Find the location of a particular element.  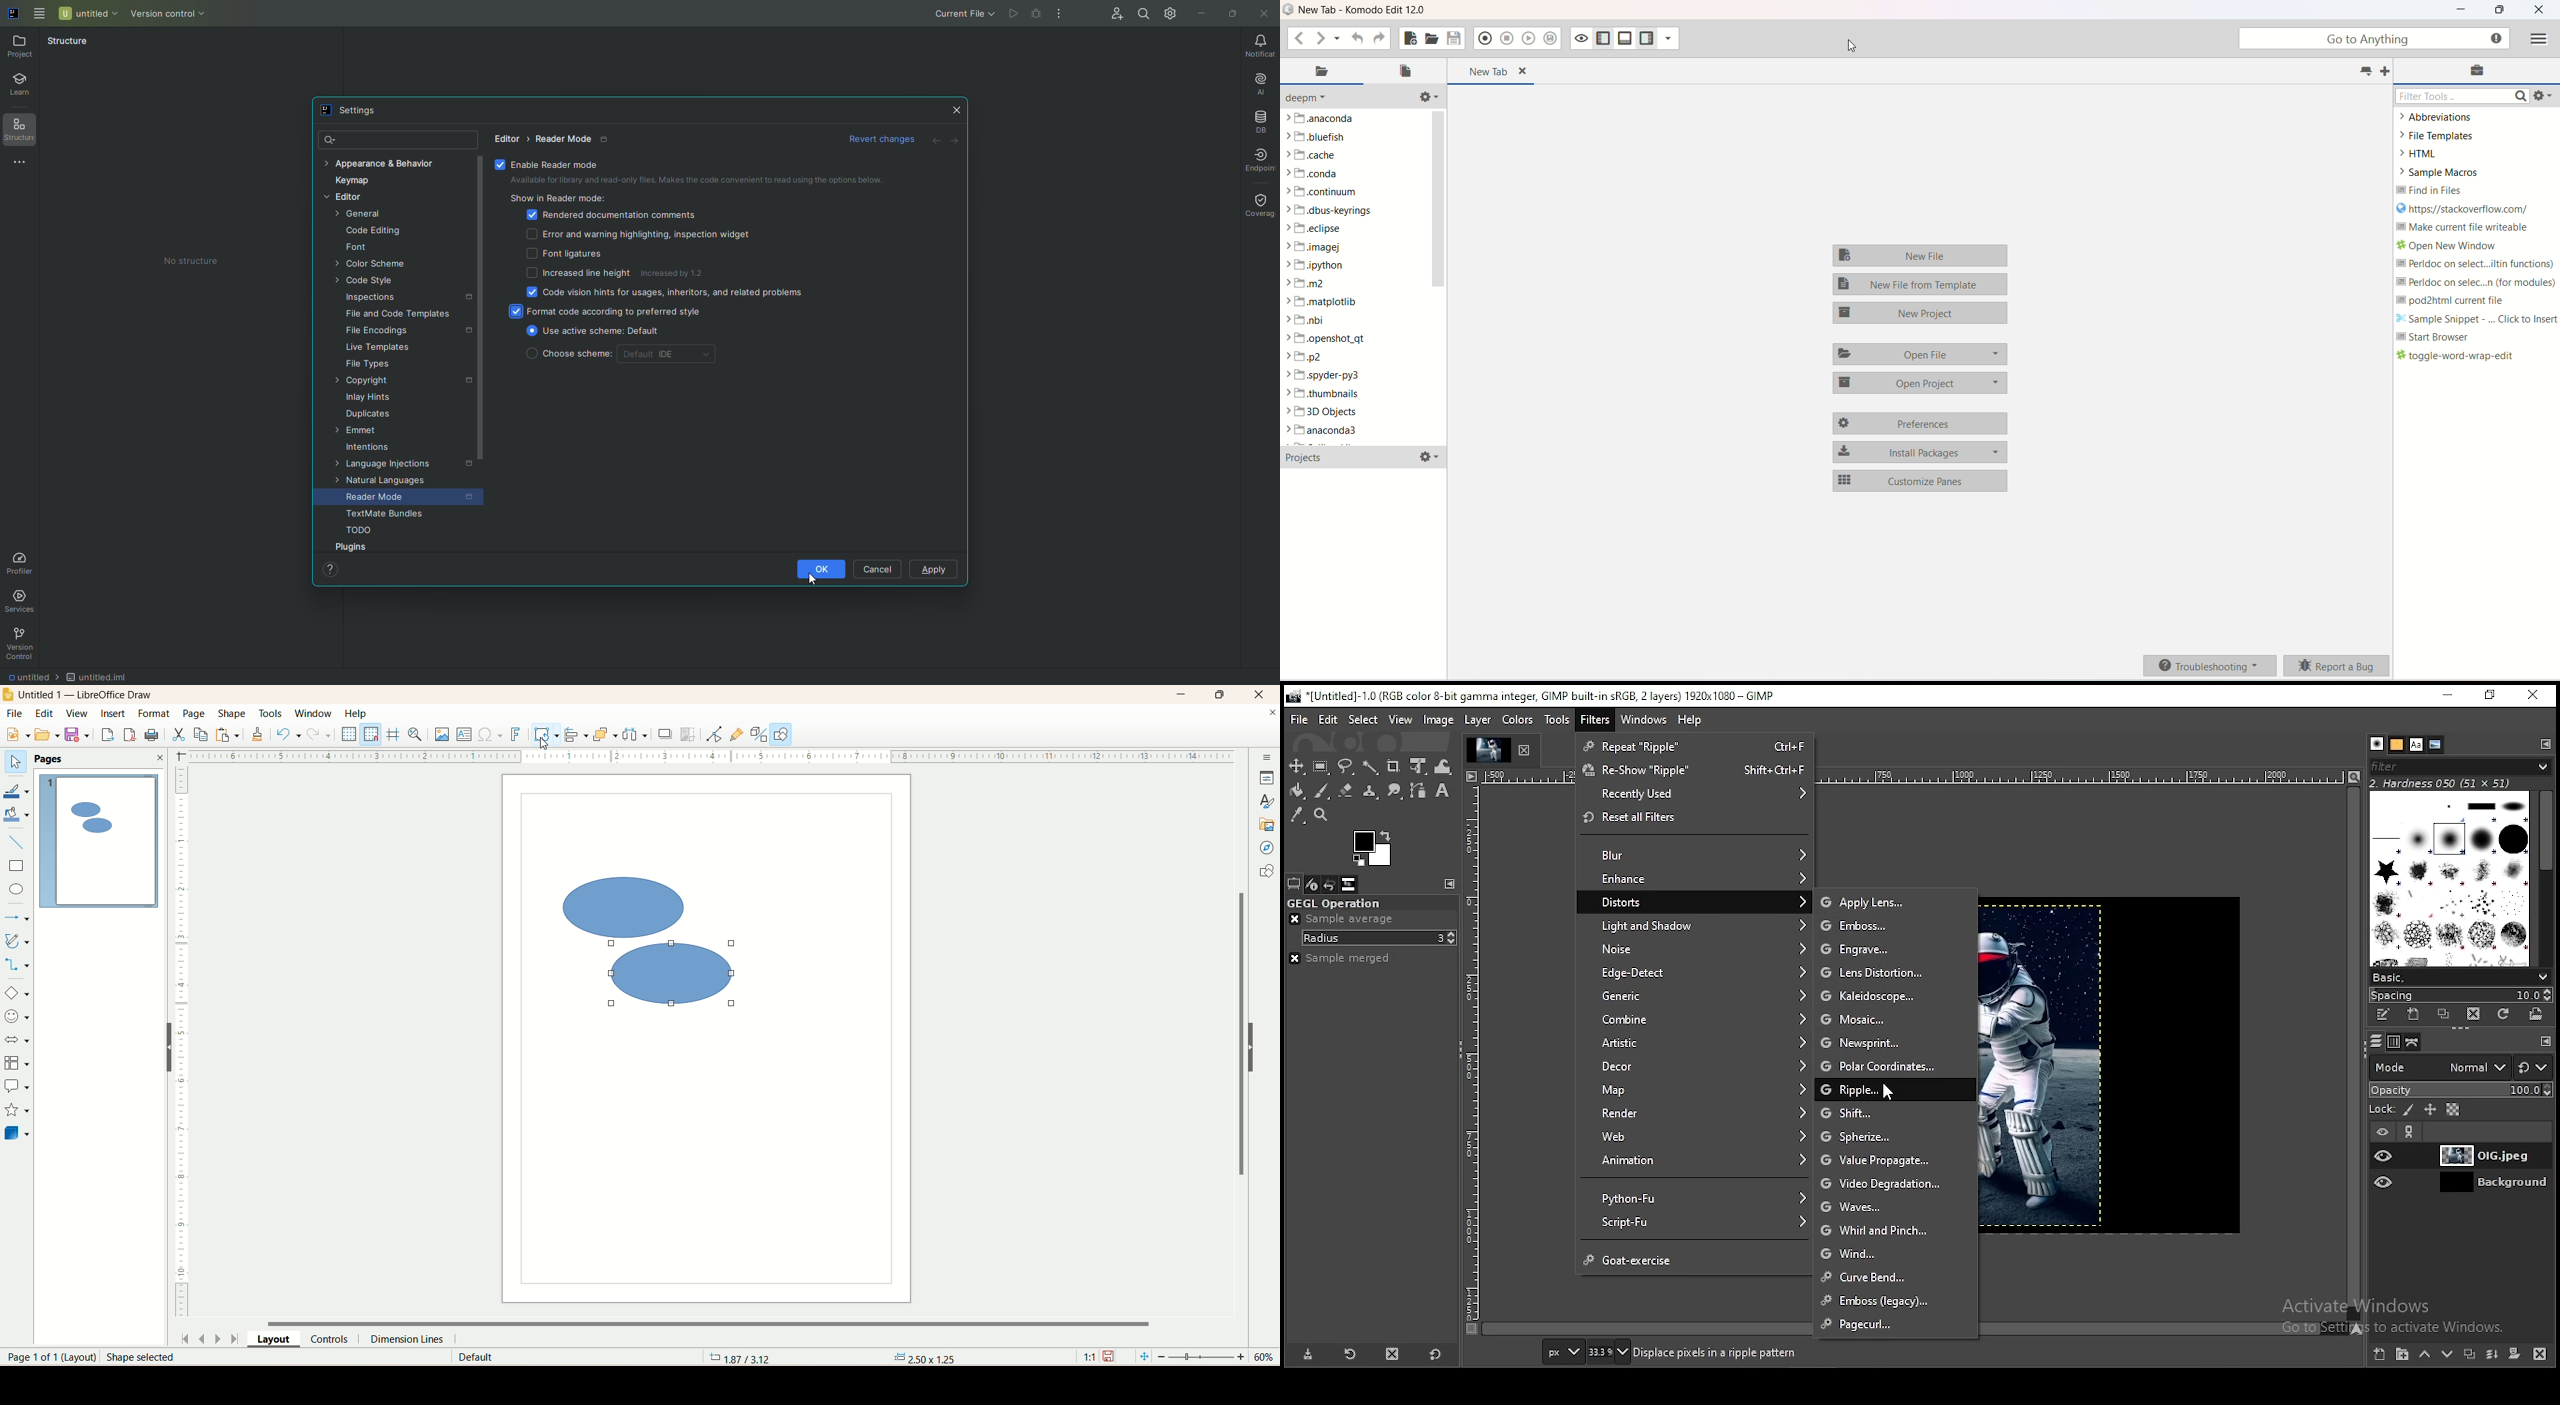

block arrow is located at coordinates (16, 1041).